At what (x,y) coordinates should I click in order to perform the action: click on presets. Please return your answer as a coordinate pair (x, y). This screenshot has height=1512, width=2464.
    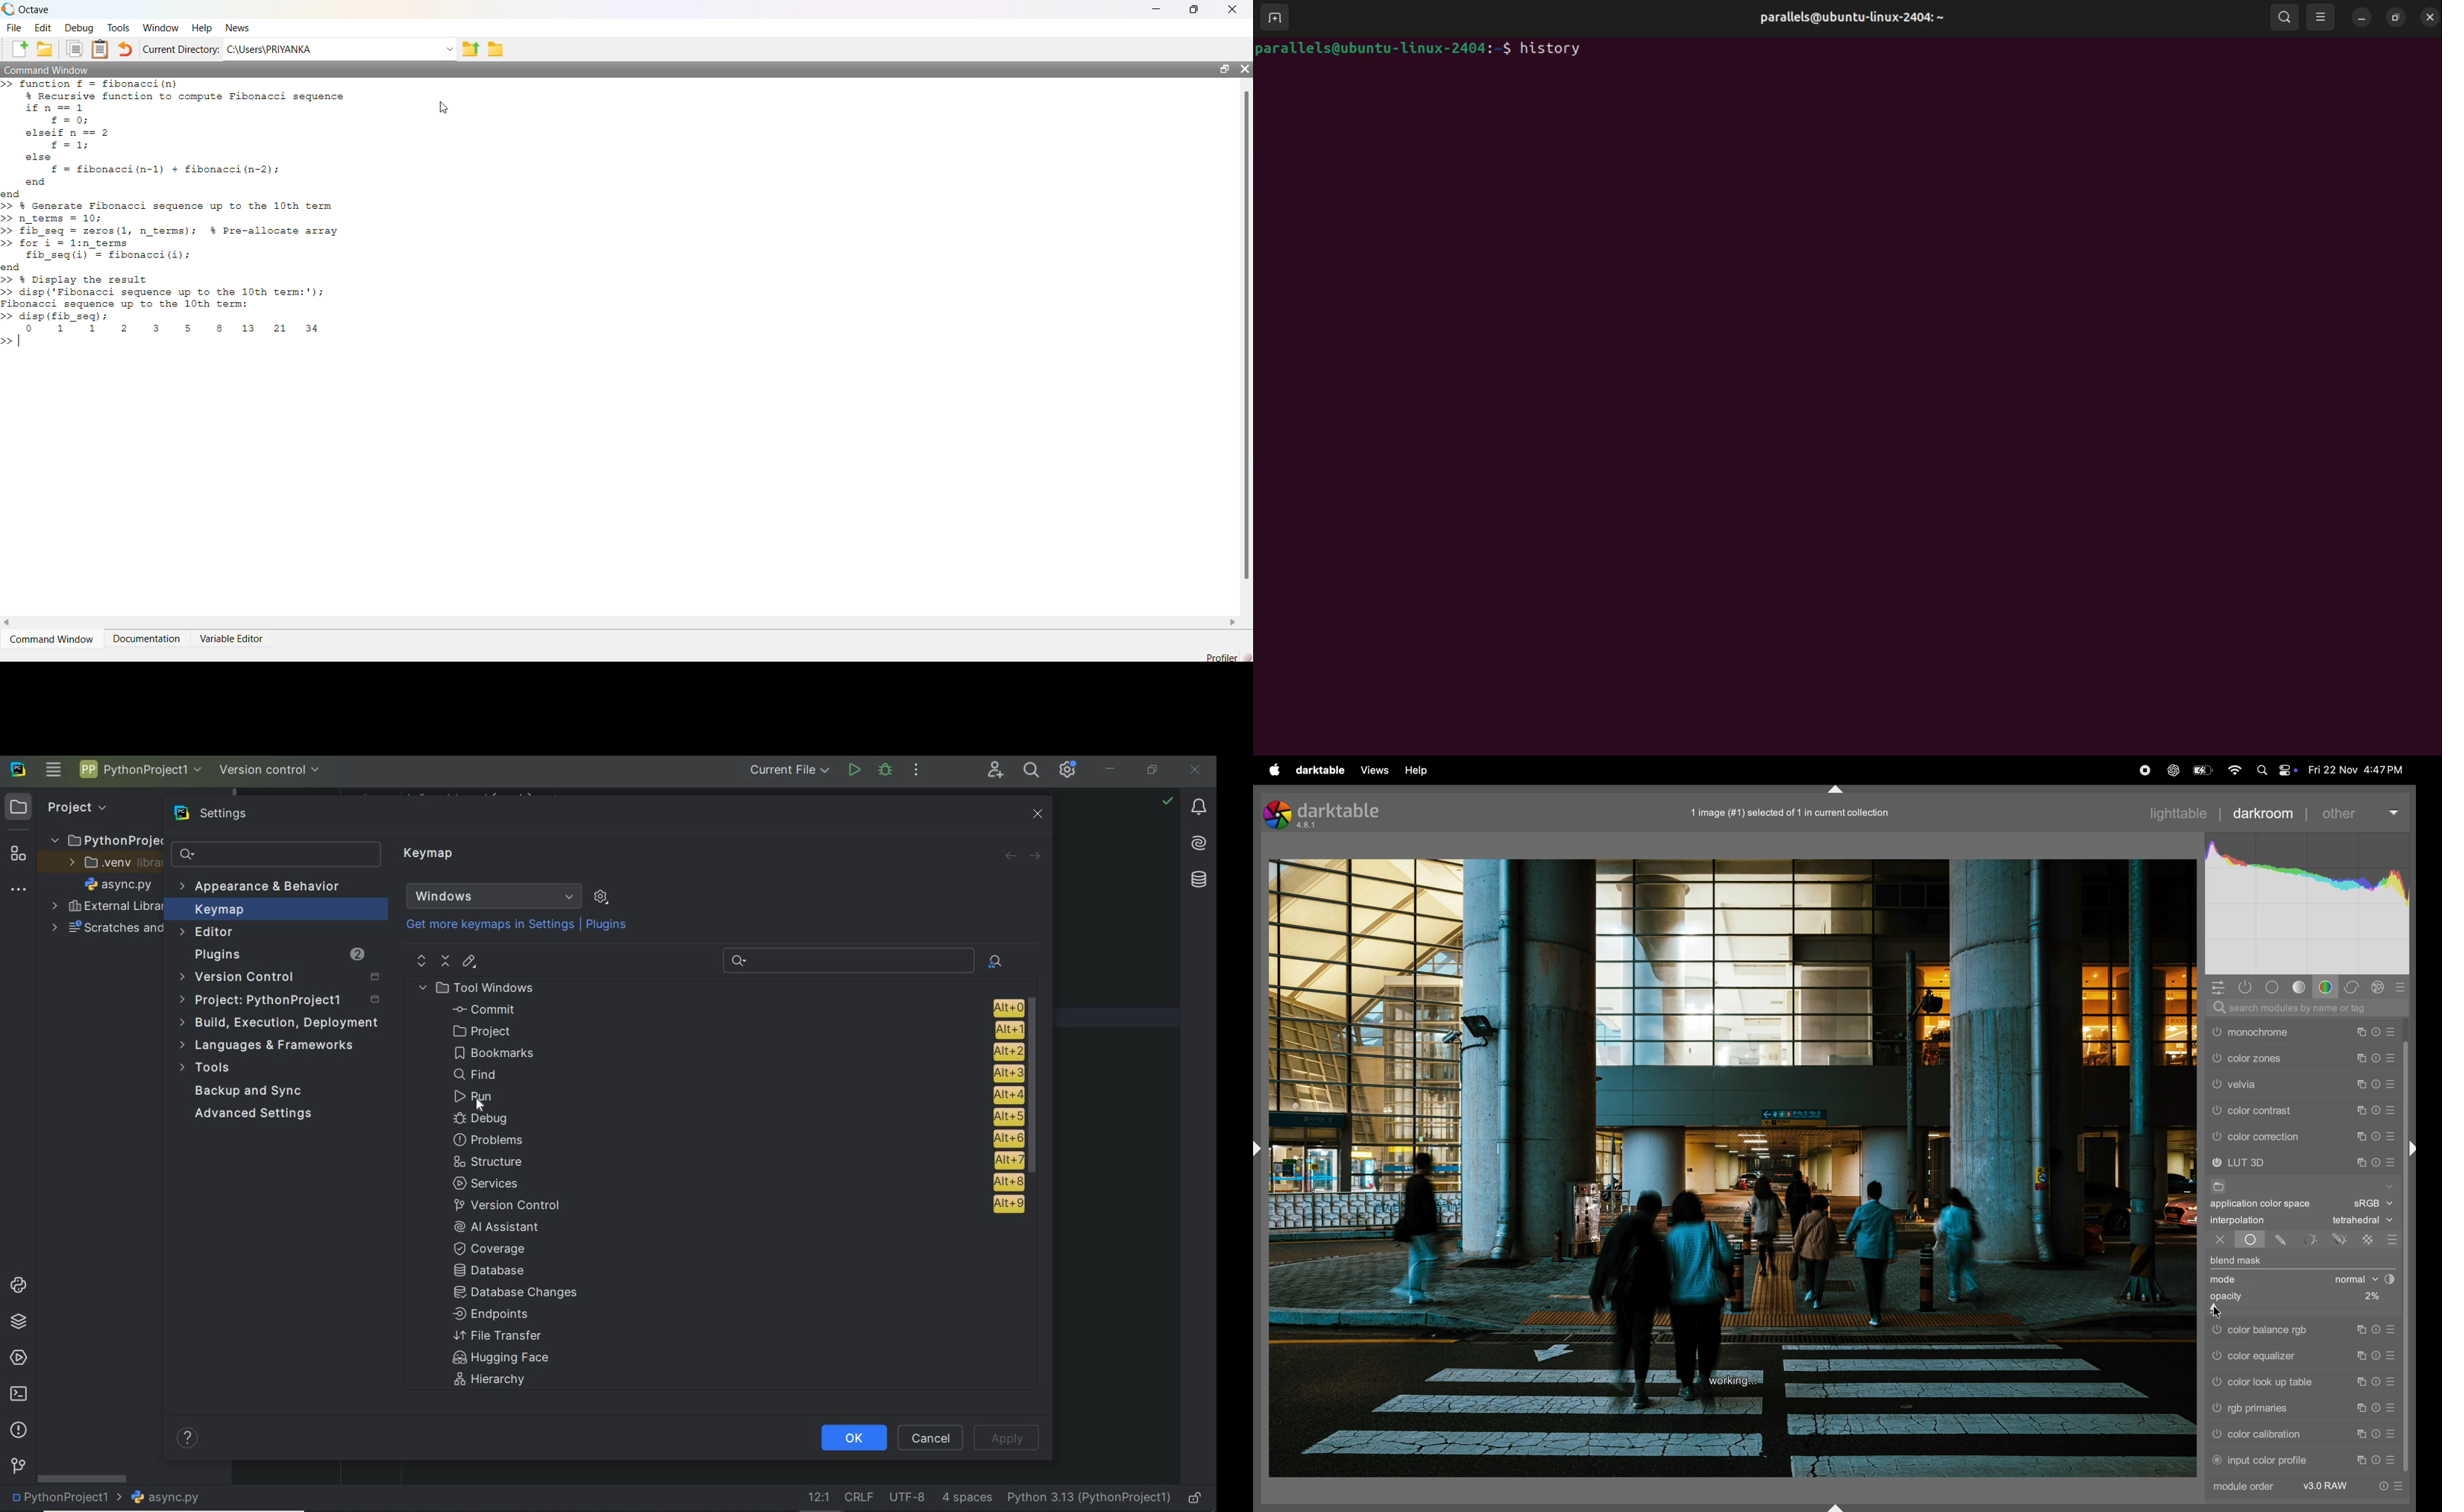
    Looking at the image, I should click on (2390, 1408).